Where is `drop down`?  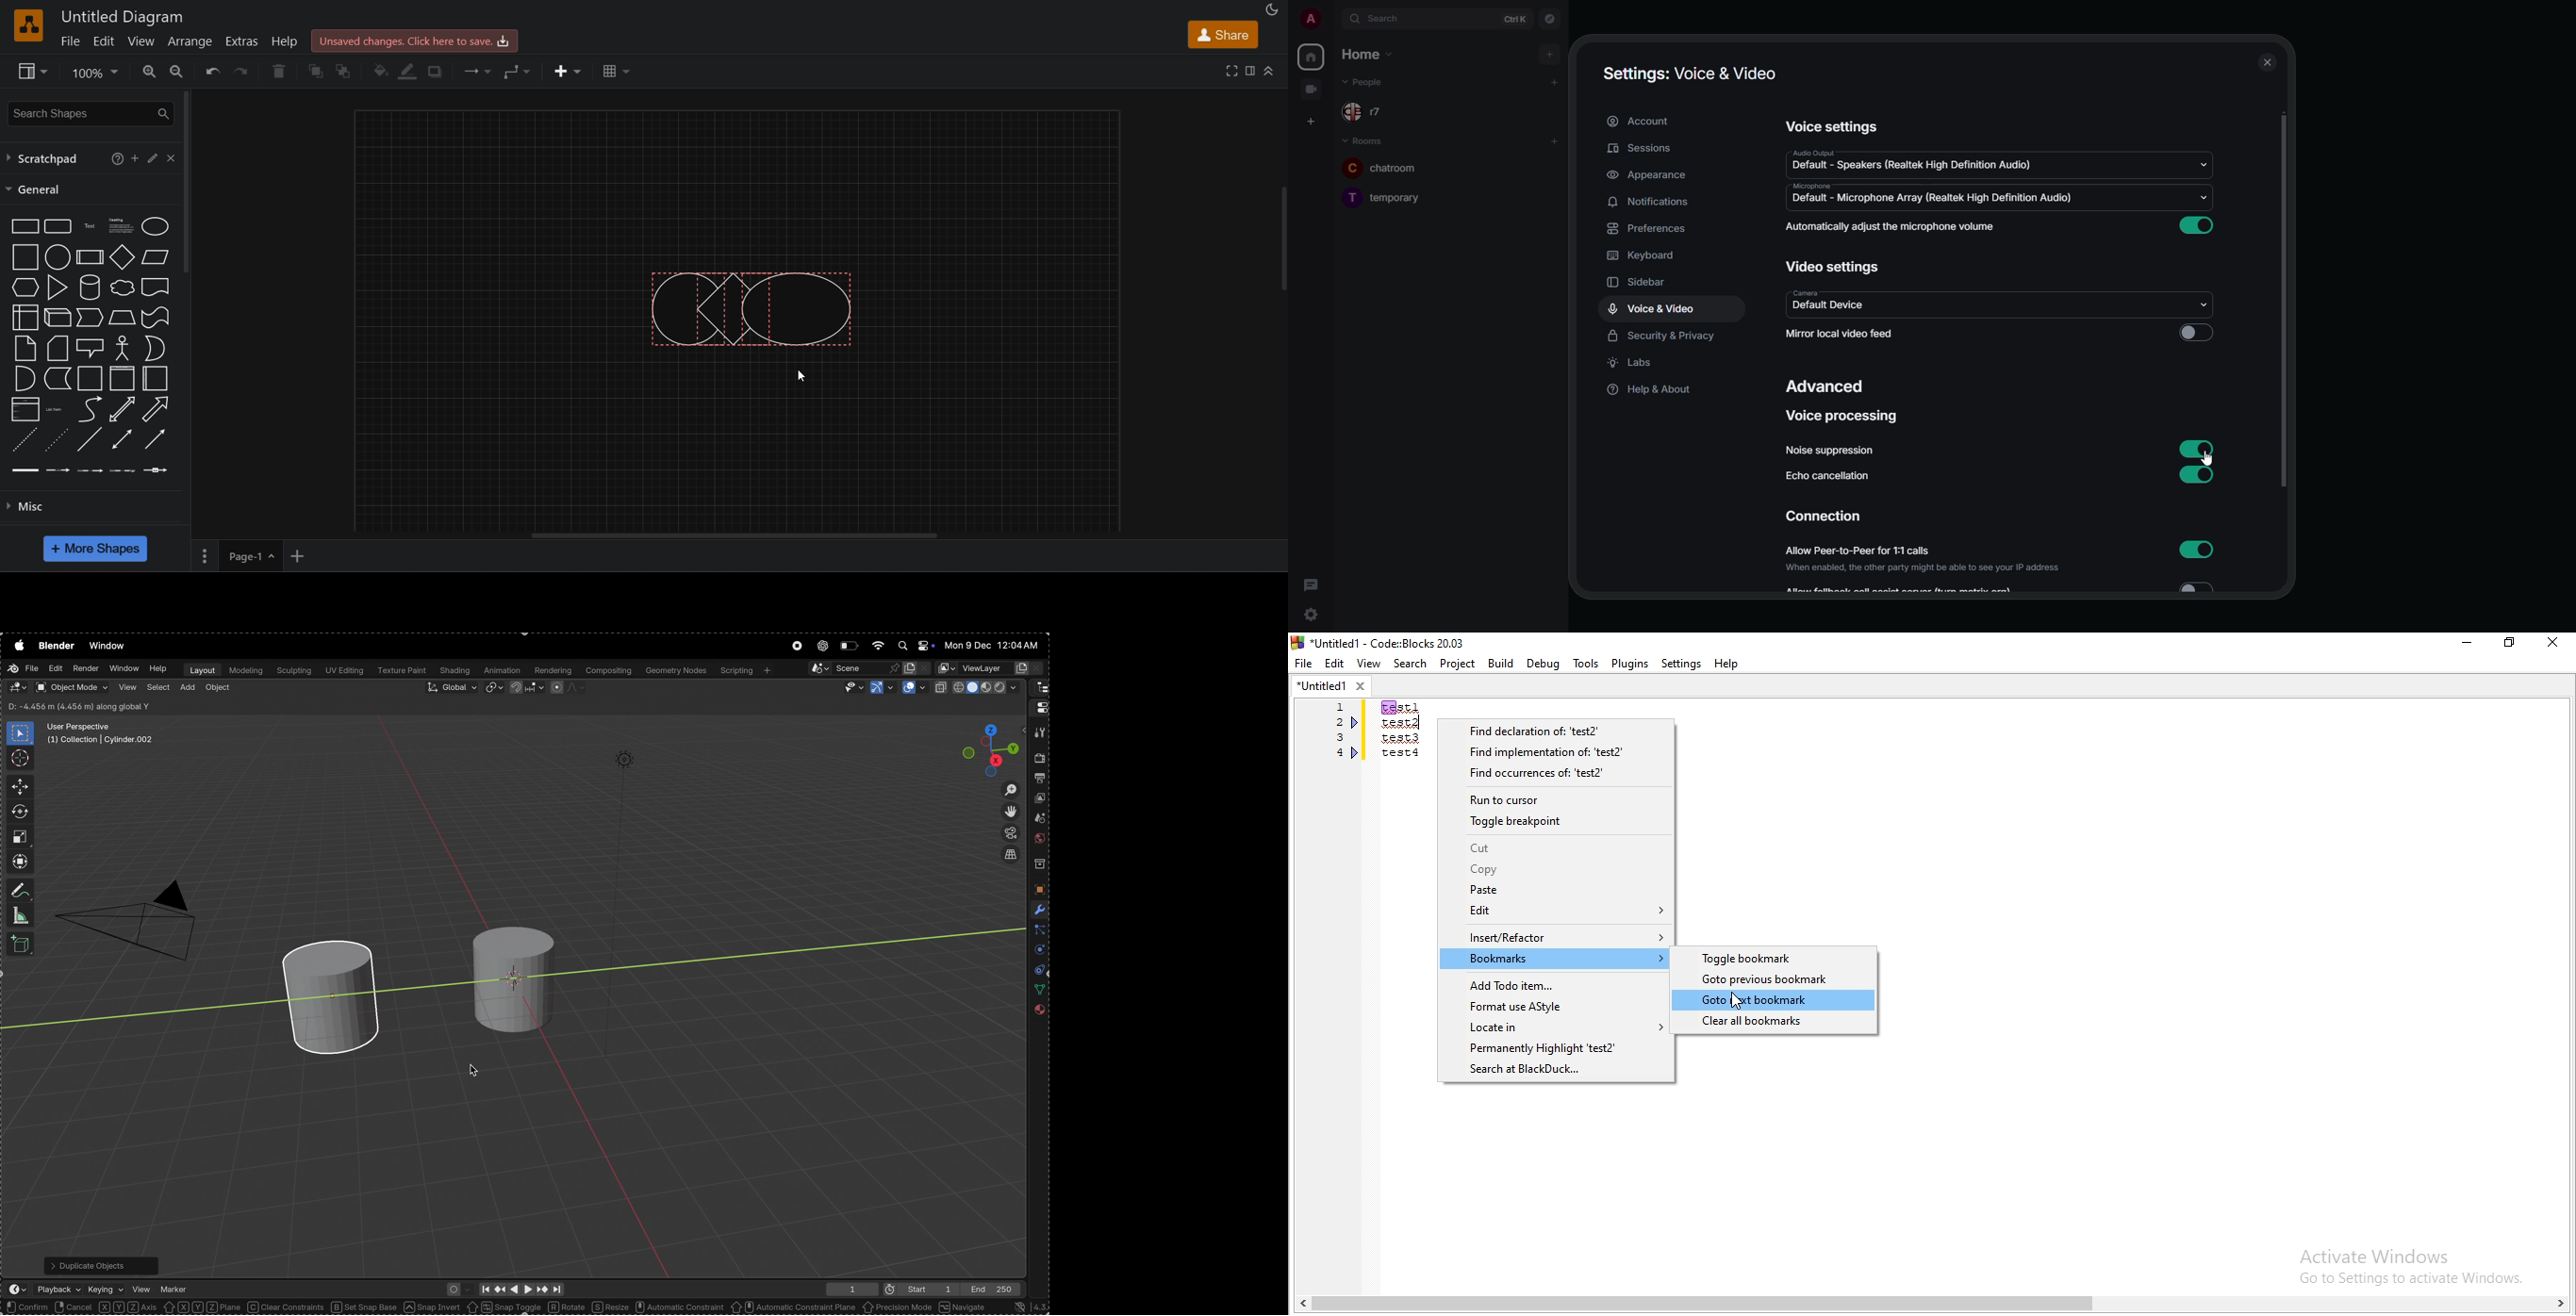
drop down is located at coordinates (2204, 197).